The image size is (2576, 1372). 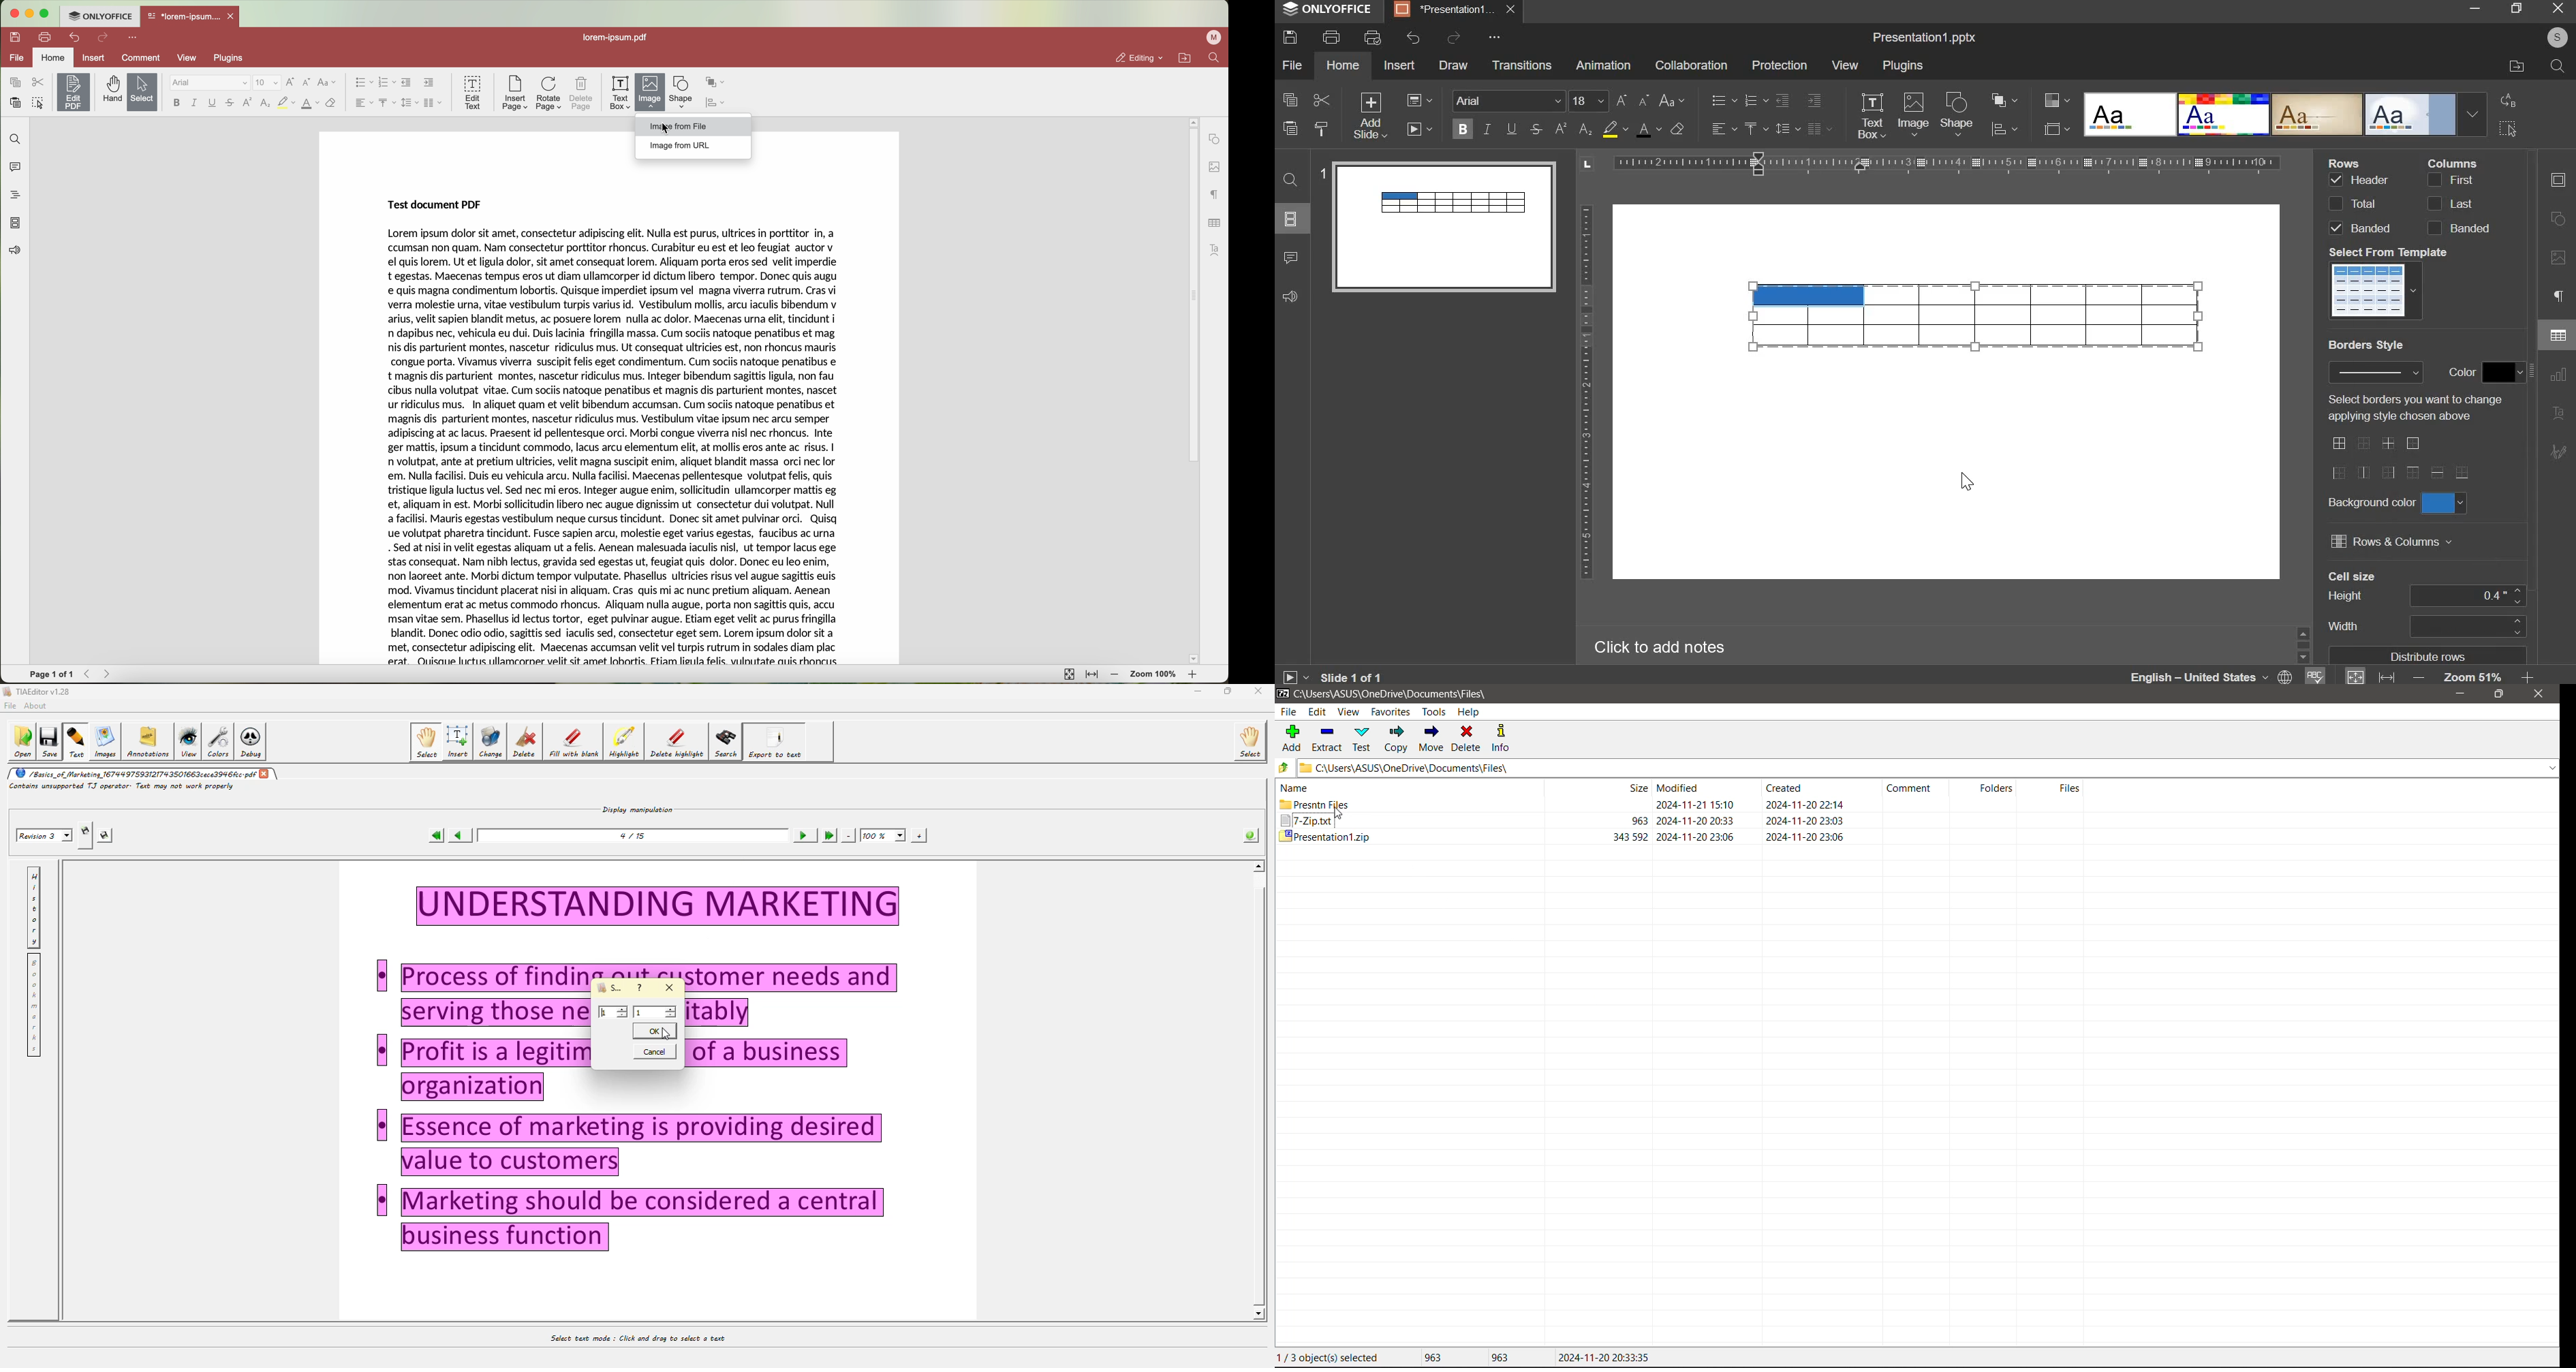 I want to click on save, so click(x=13, y=36).